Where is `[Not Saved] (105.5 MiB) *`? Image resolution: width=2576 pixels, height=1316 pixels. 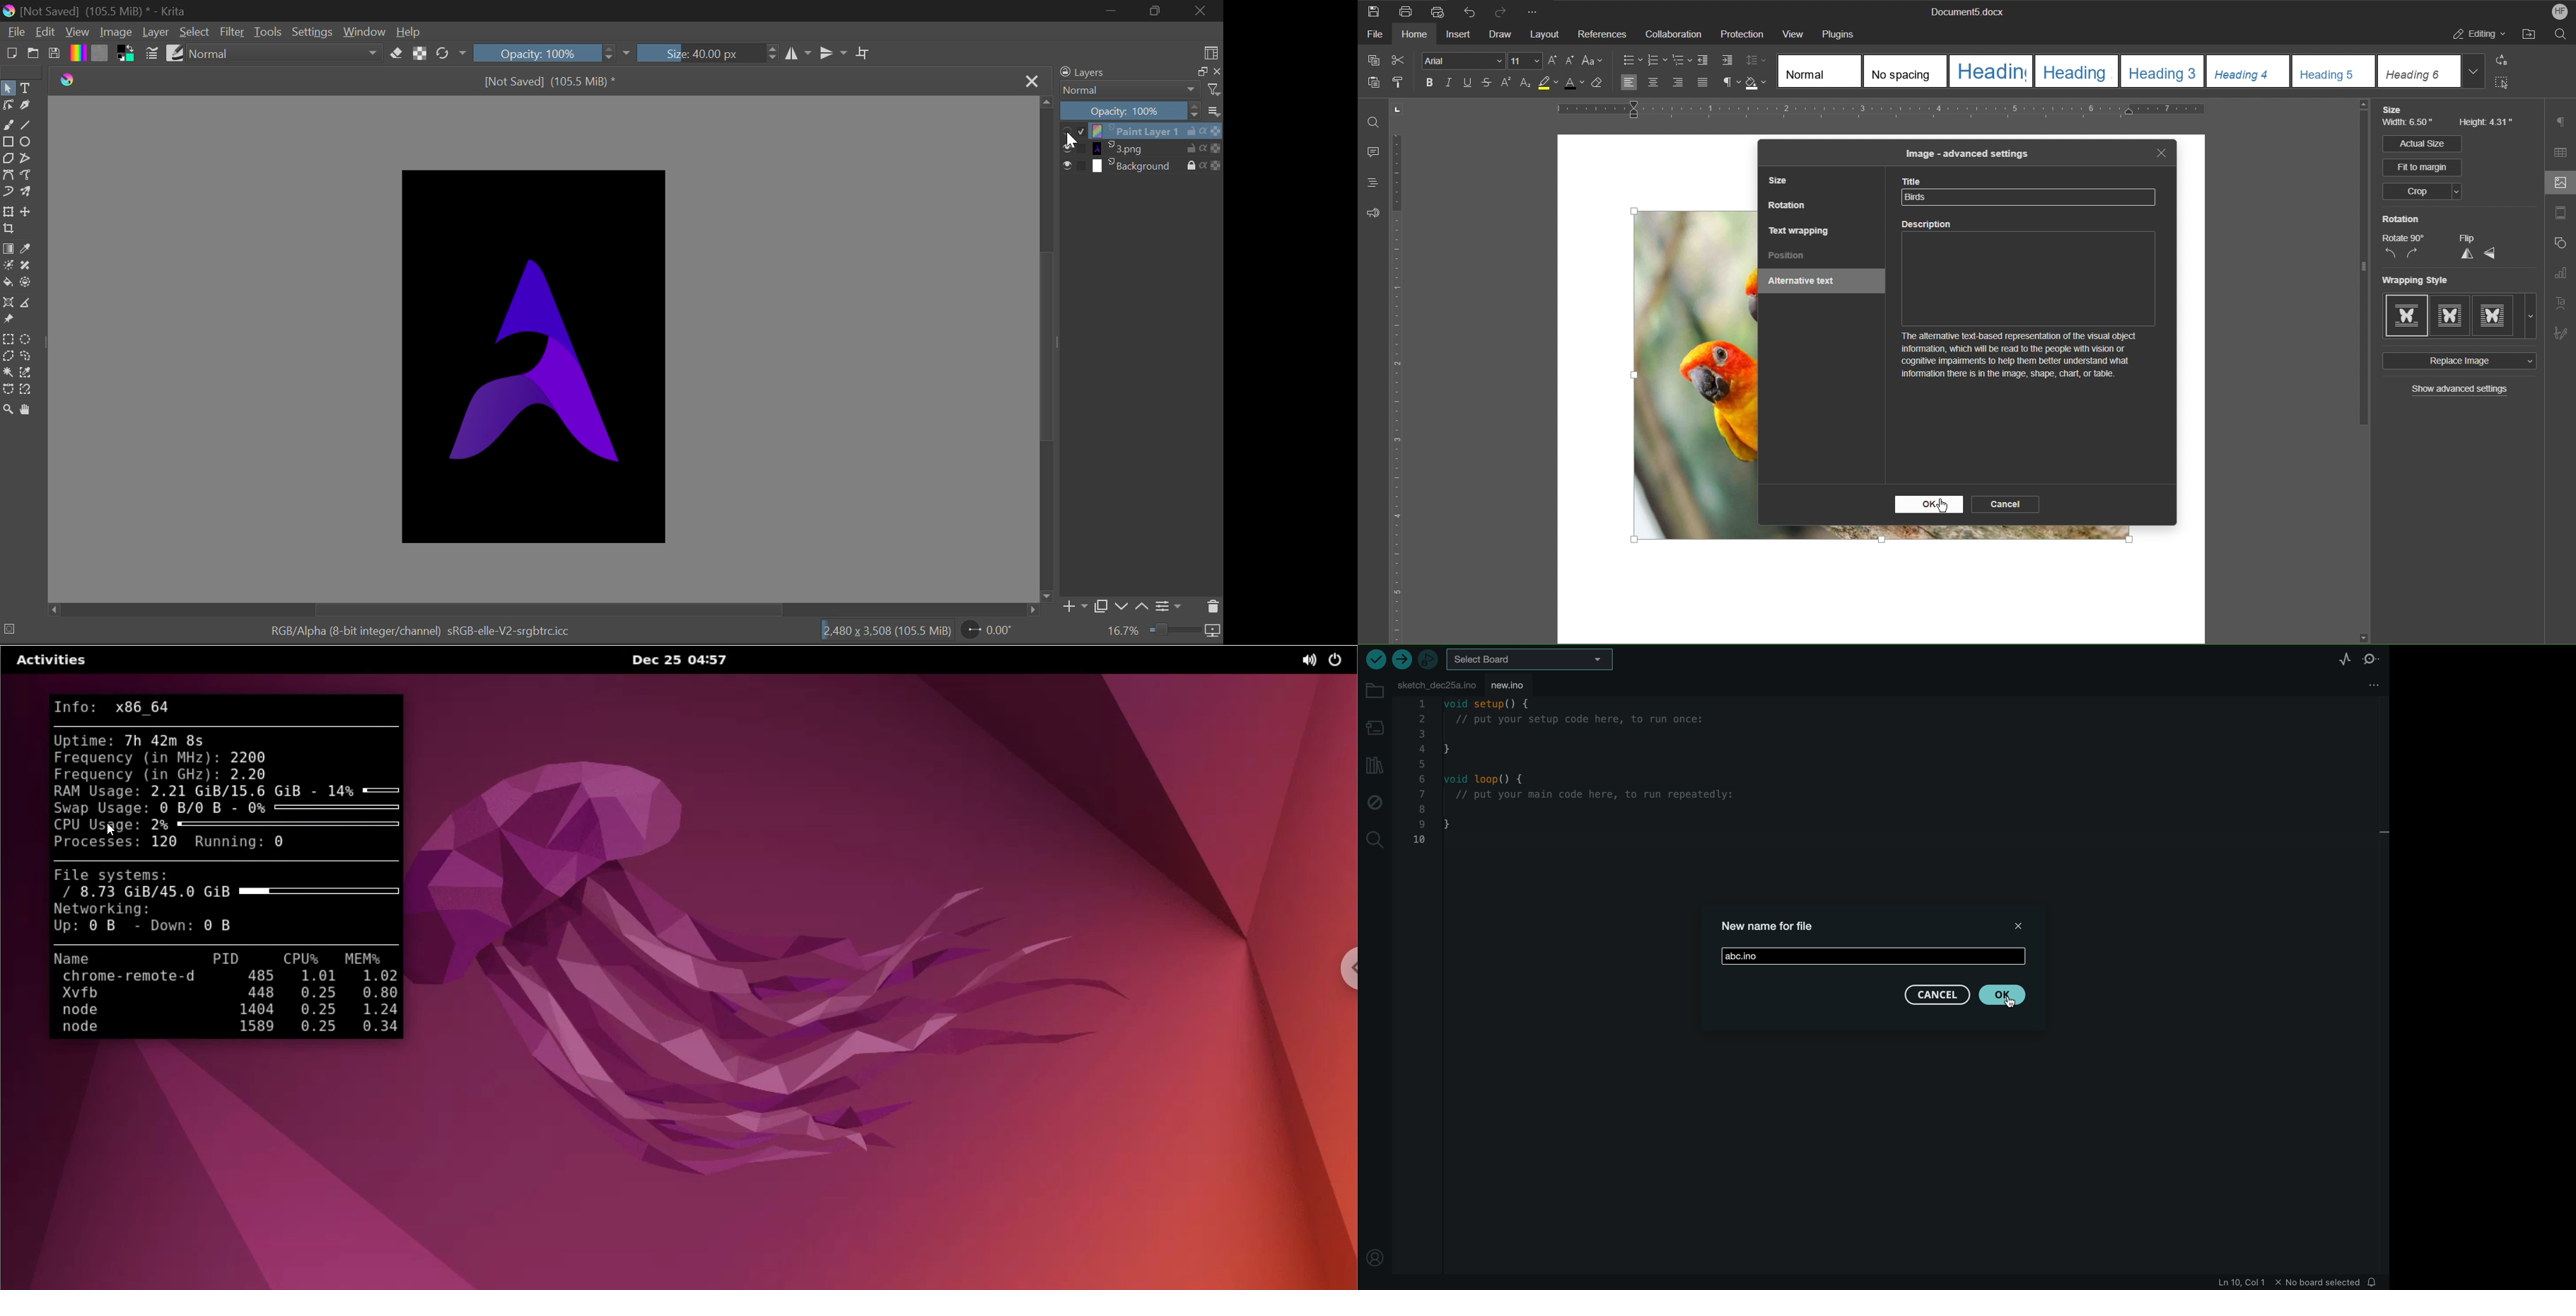
[Not Saved] (105.5 MiB) * is located at coordinates (549, 80).